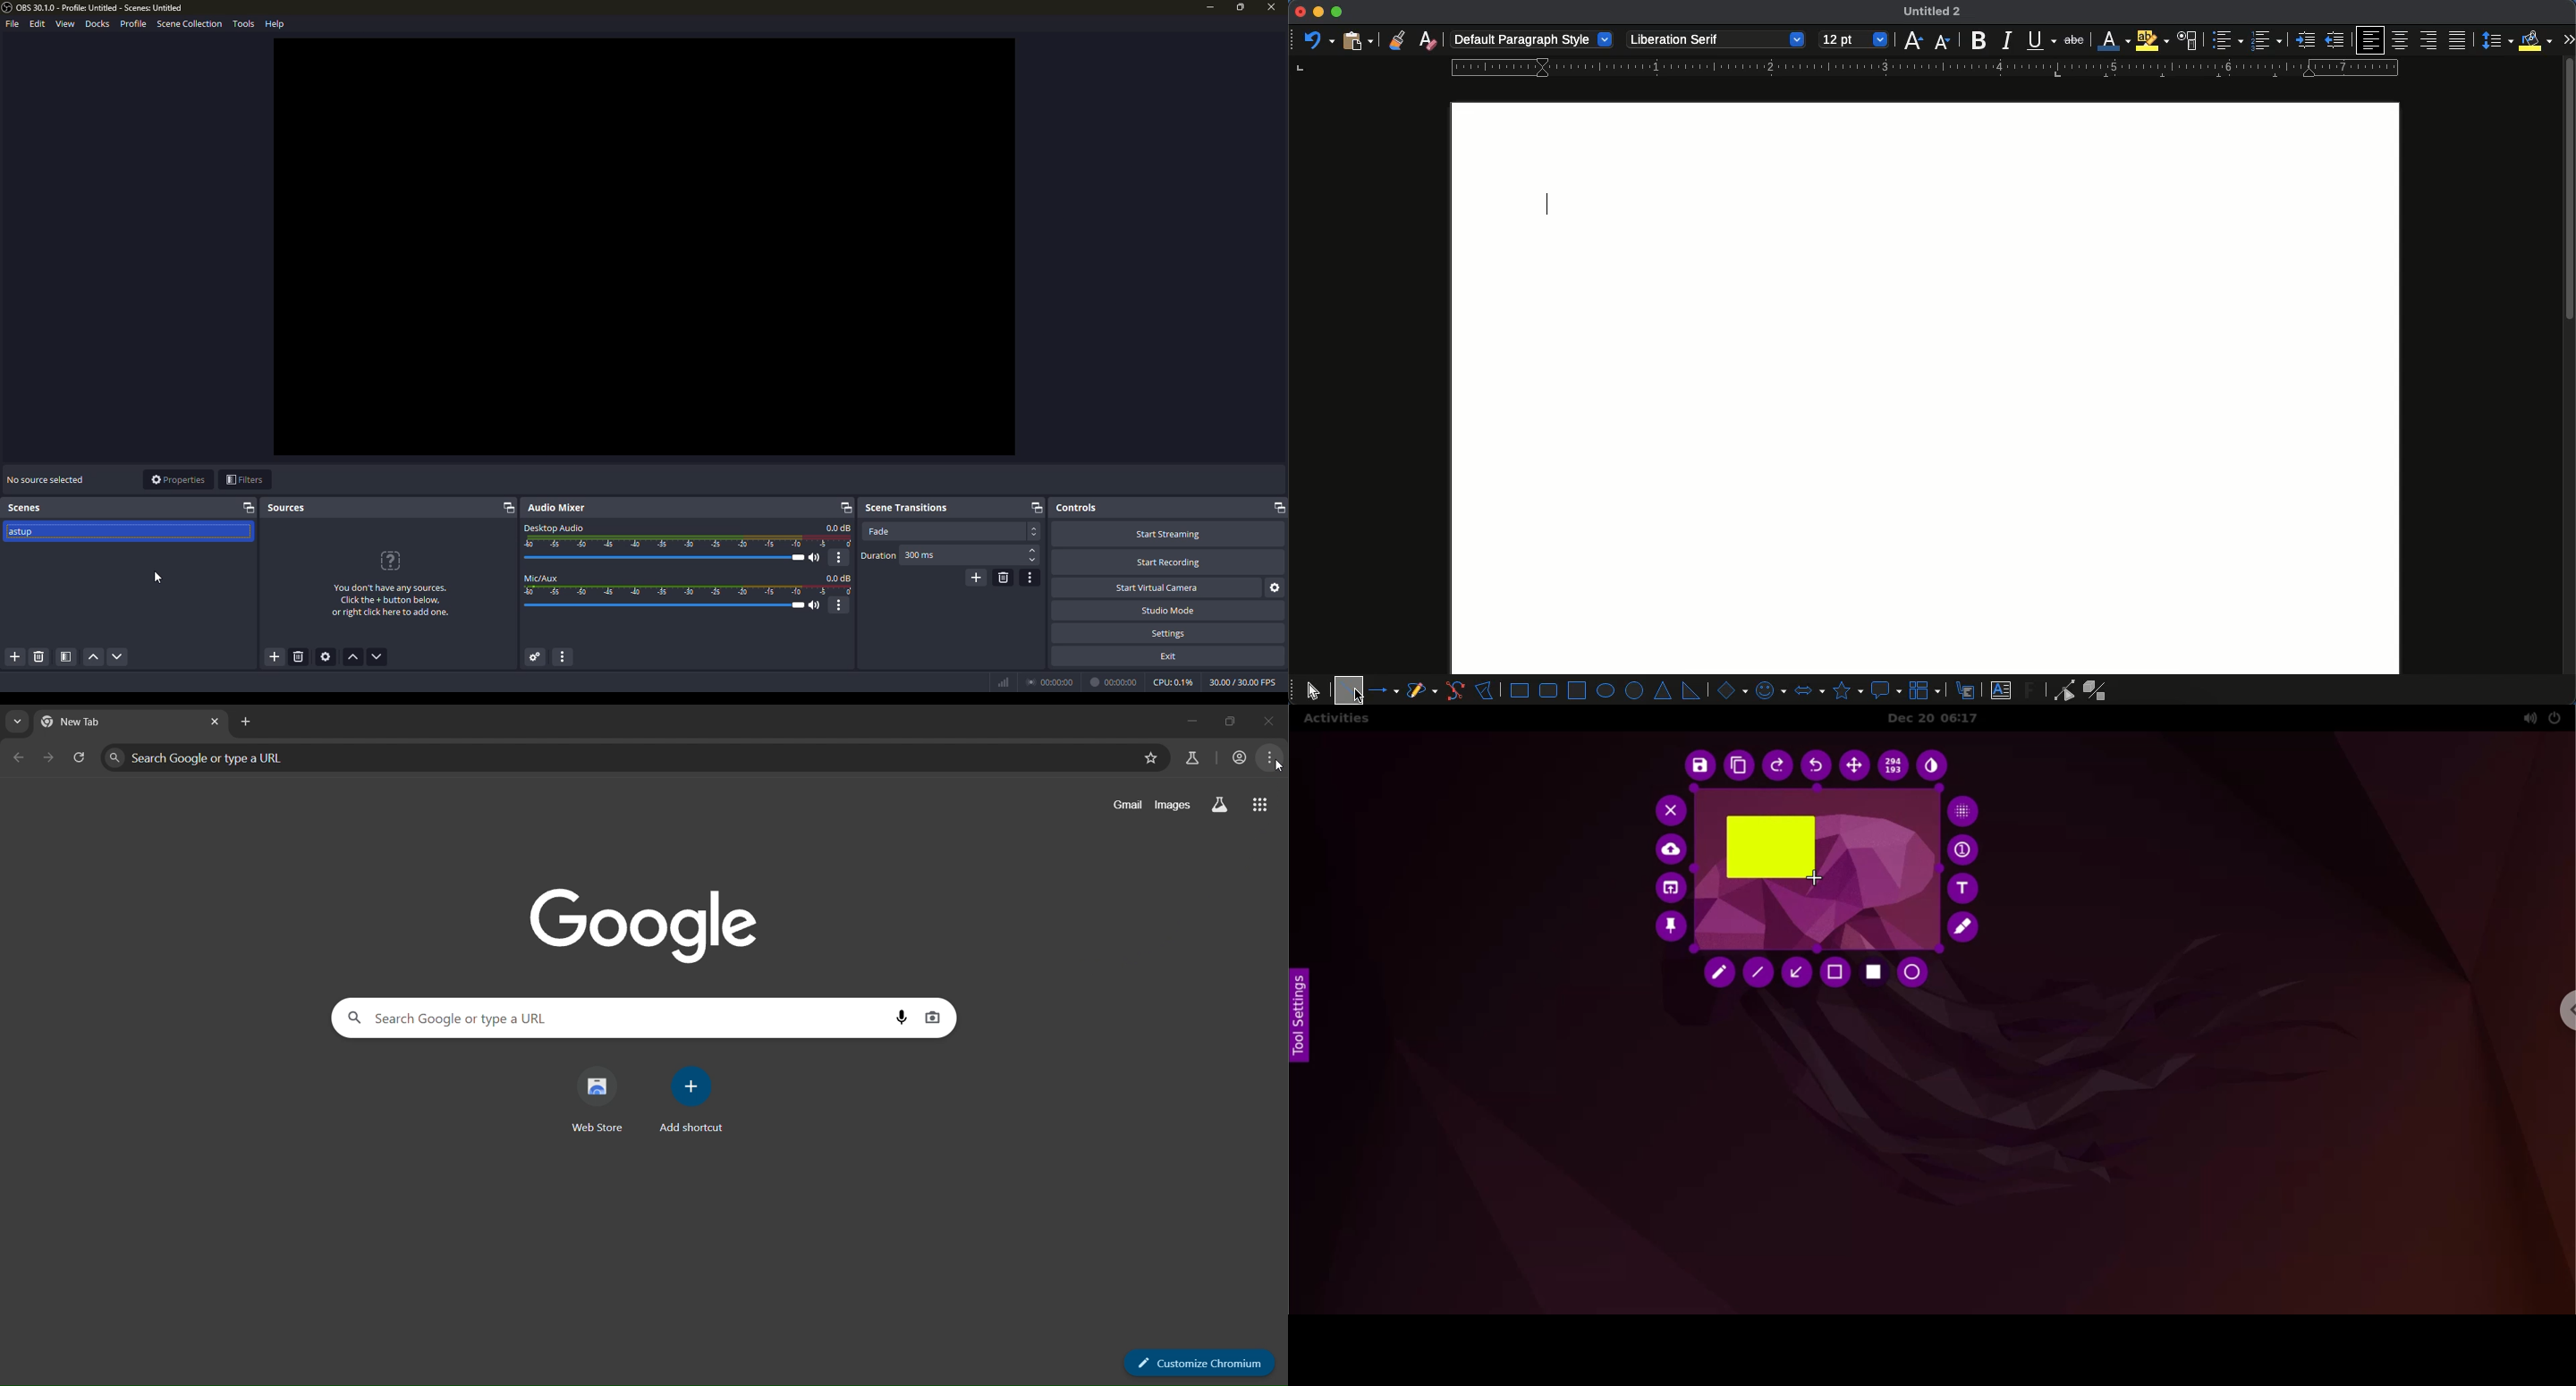 The height and width of the screenshot is (1400, 2576). I want to click on duration, so click(878, 556).